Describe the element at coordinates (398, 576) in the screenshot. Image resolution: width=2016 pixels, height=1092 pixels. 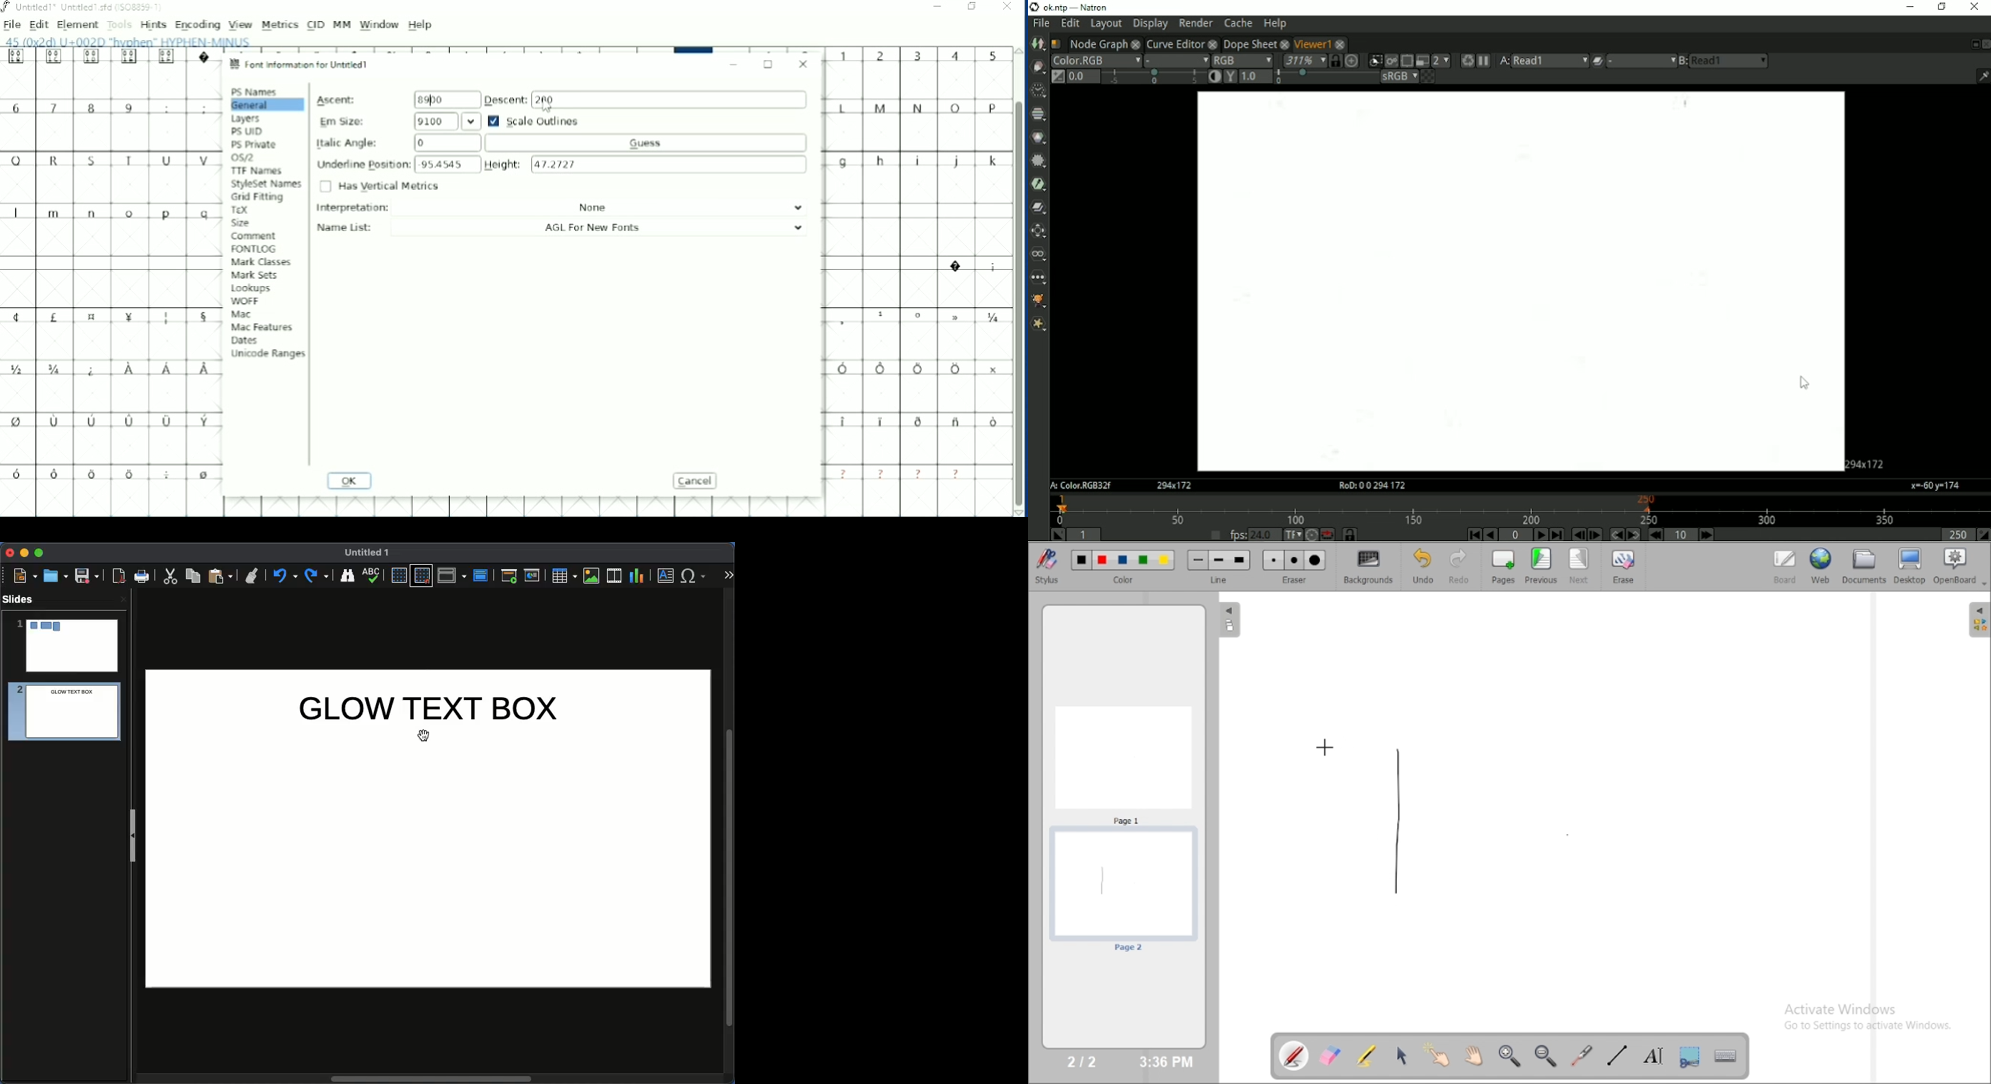
I see `Display grid` at that location.